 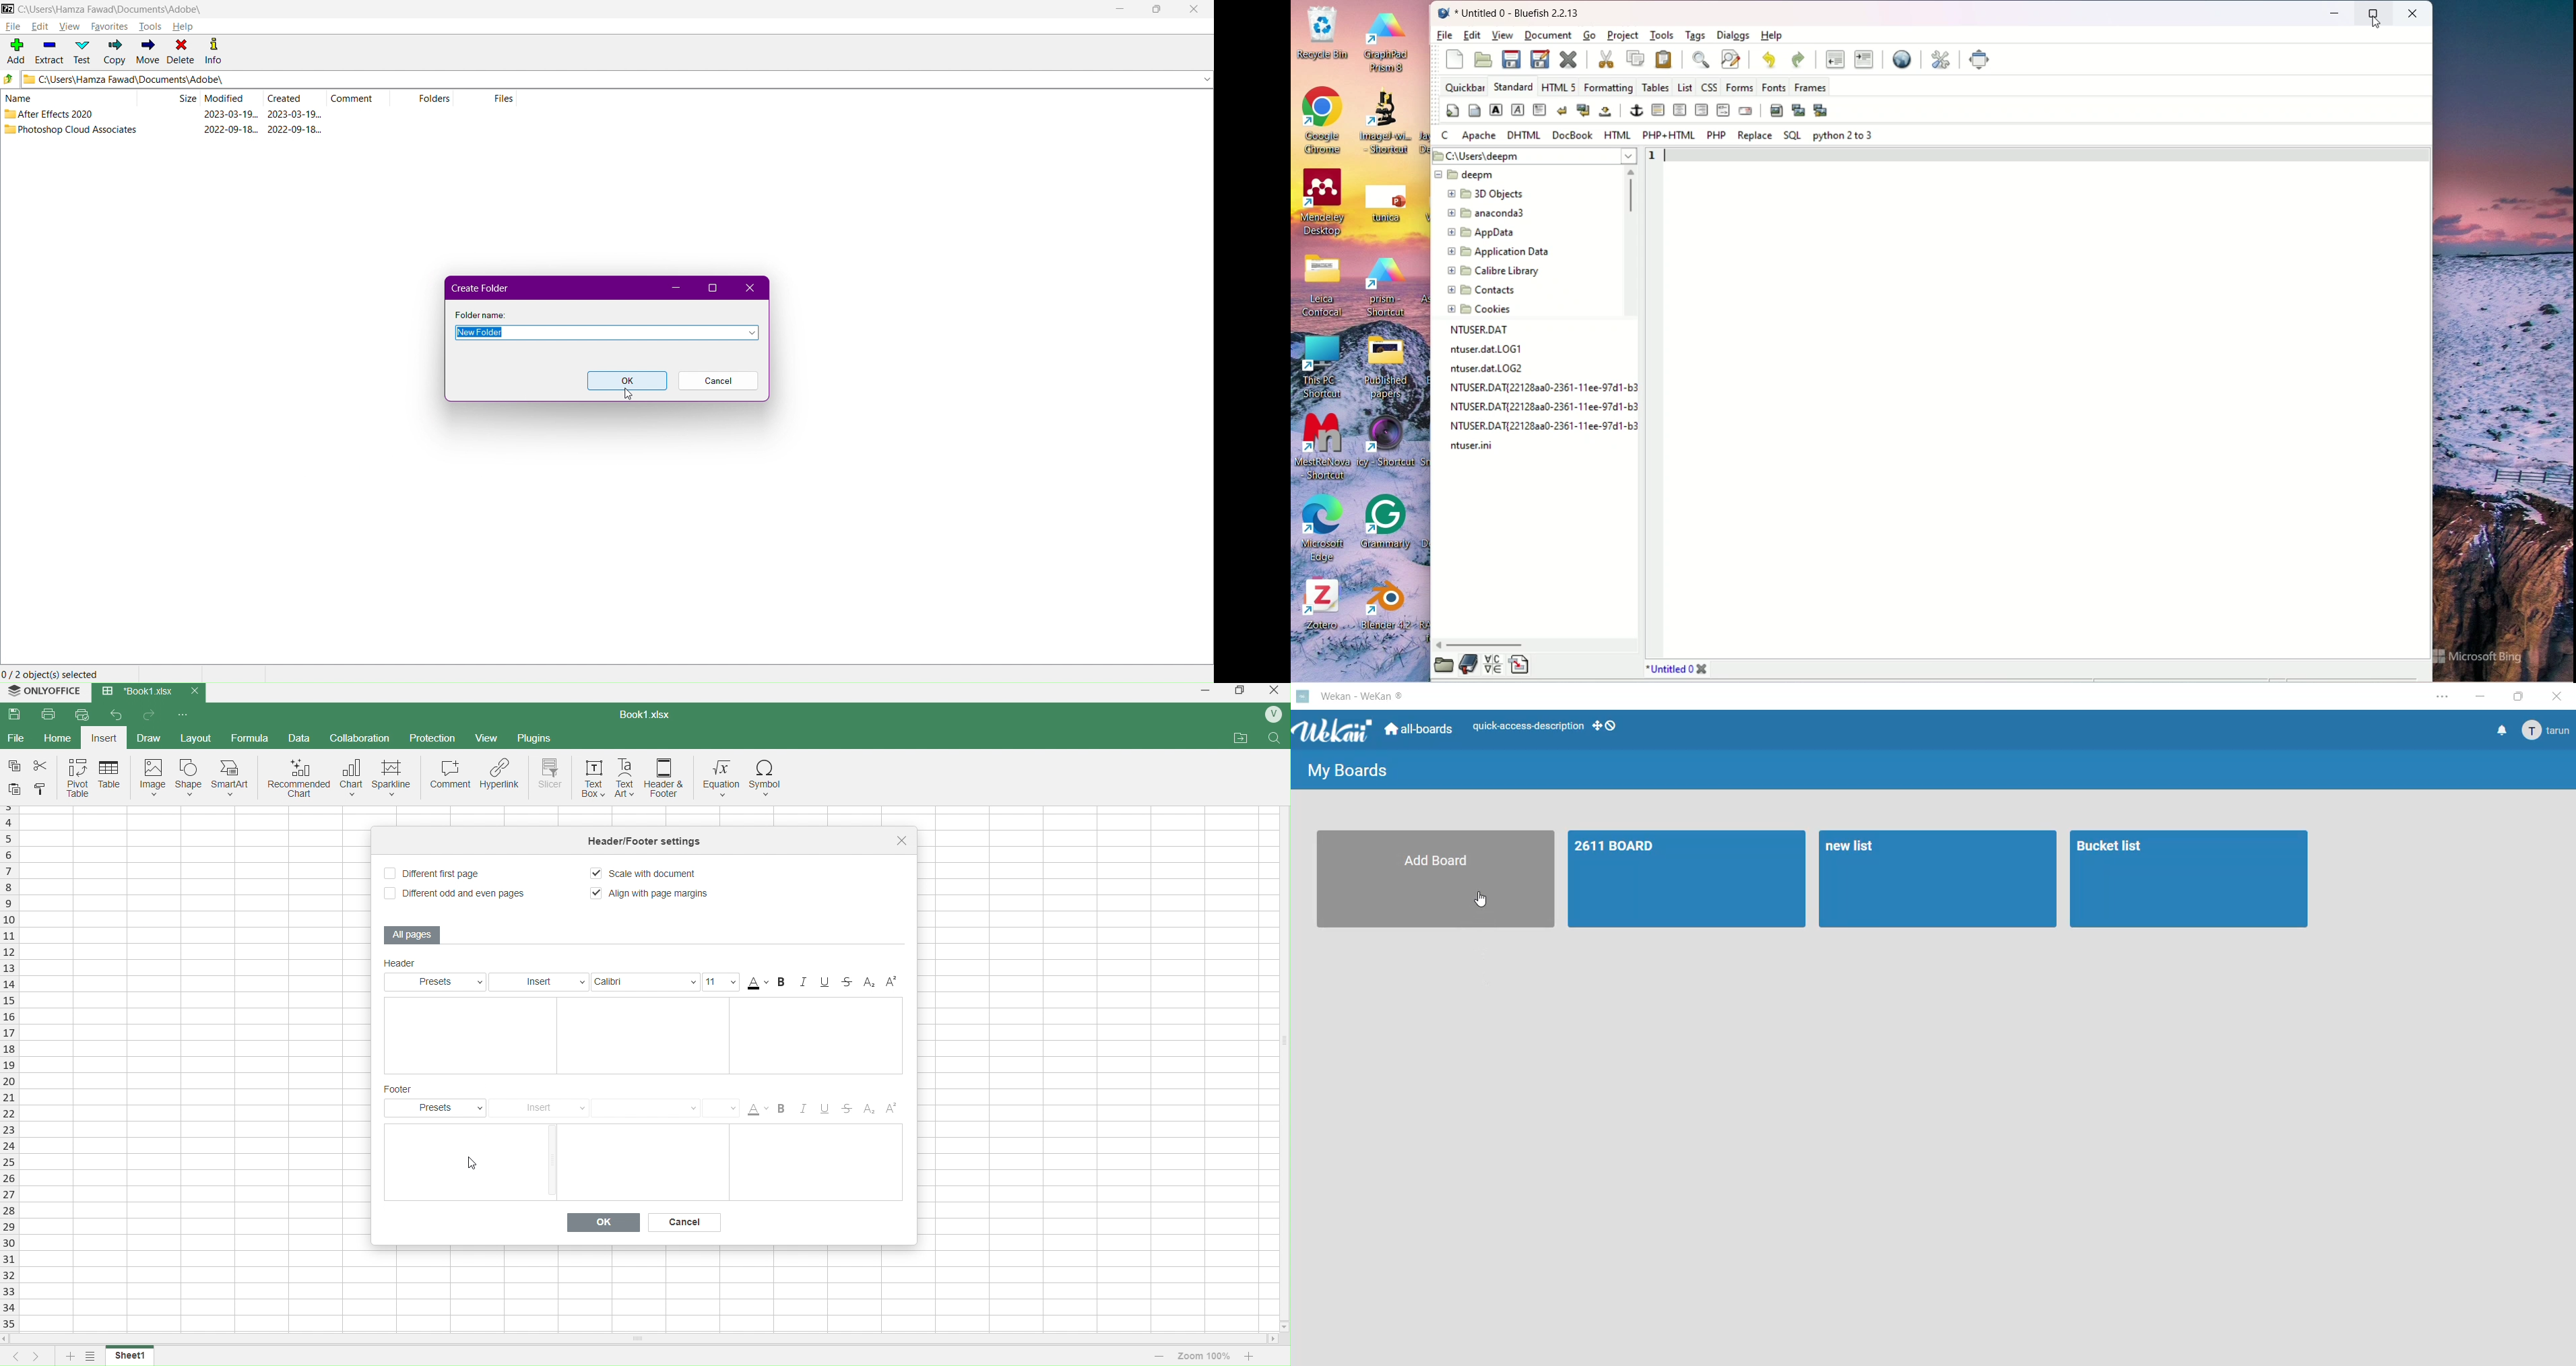 What do you see at coordinates (1796, 59) in the screenshot?
I see `redo` at bounding box center [1796, 59].